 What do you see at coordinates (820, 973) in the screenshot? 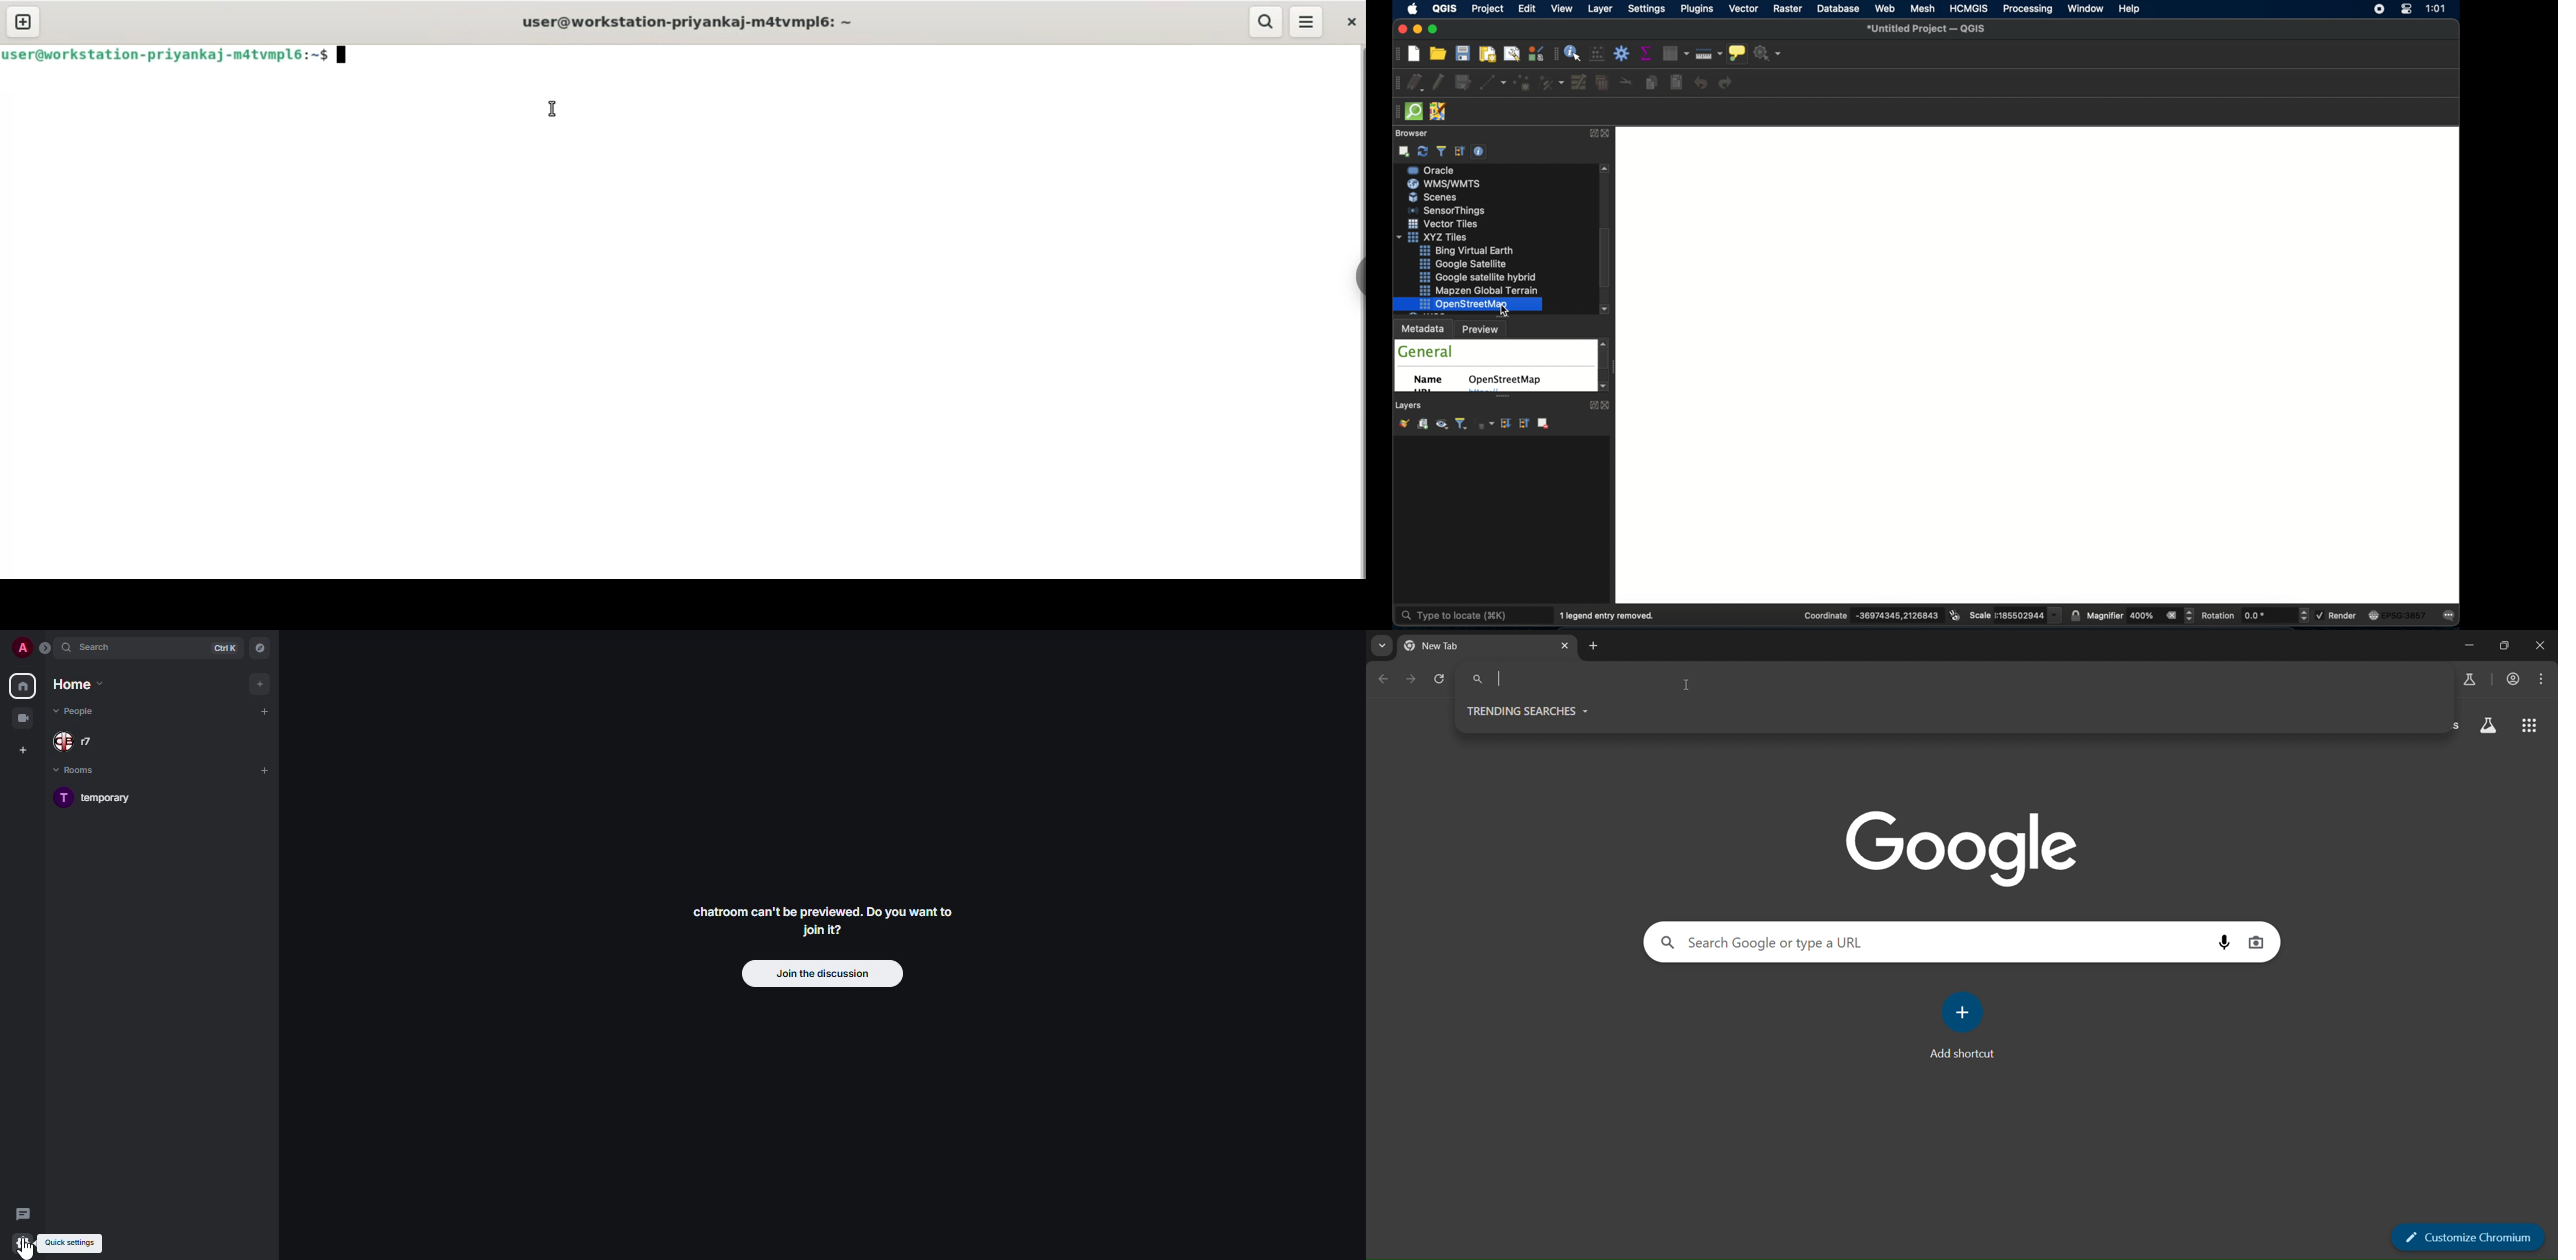
I see `join the discussion` at bounding box center [820, 973].